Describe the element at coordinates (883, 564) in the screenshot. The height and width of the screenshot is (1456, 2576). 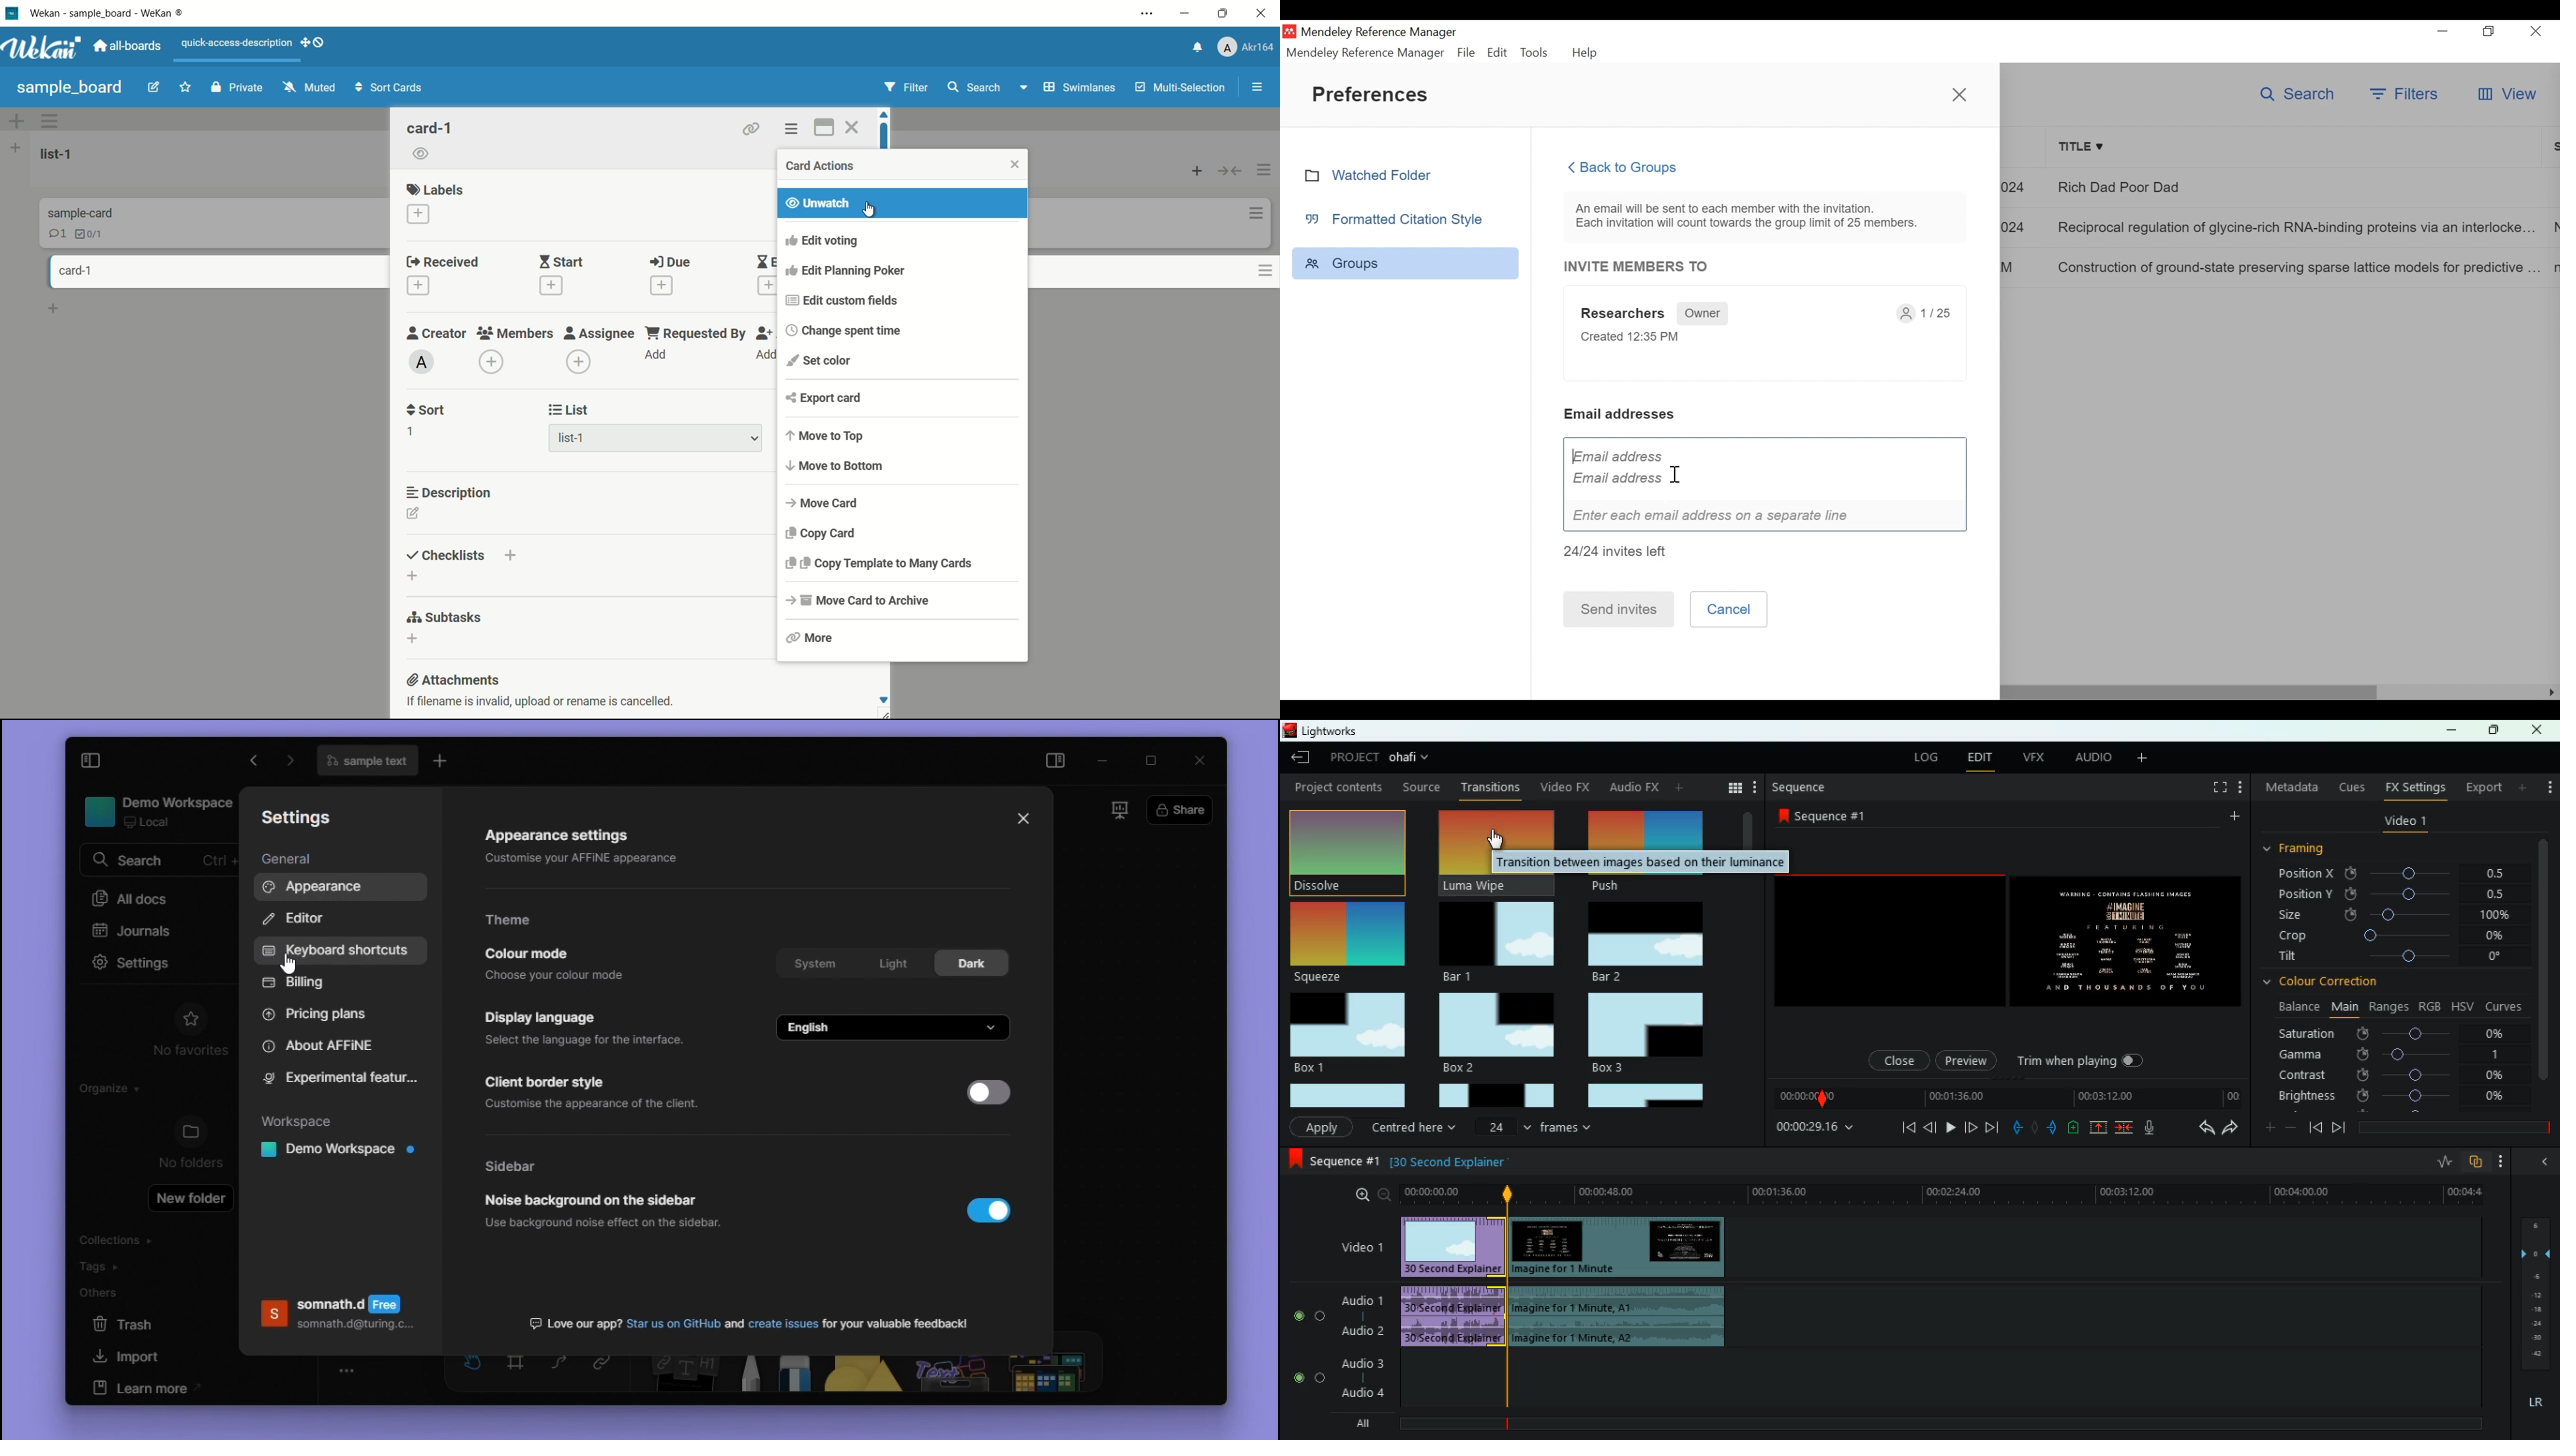
I see `copy template to many cards` at that location.